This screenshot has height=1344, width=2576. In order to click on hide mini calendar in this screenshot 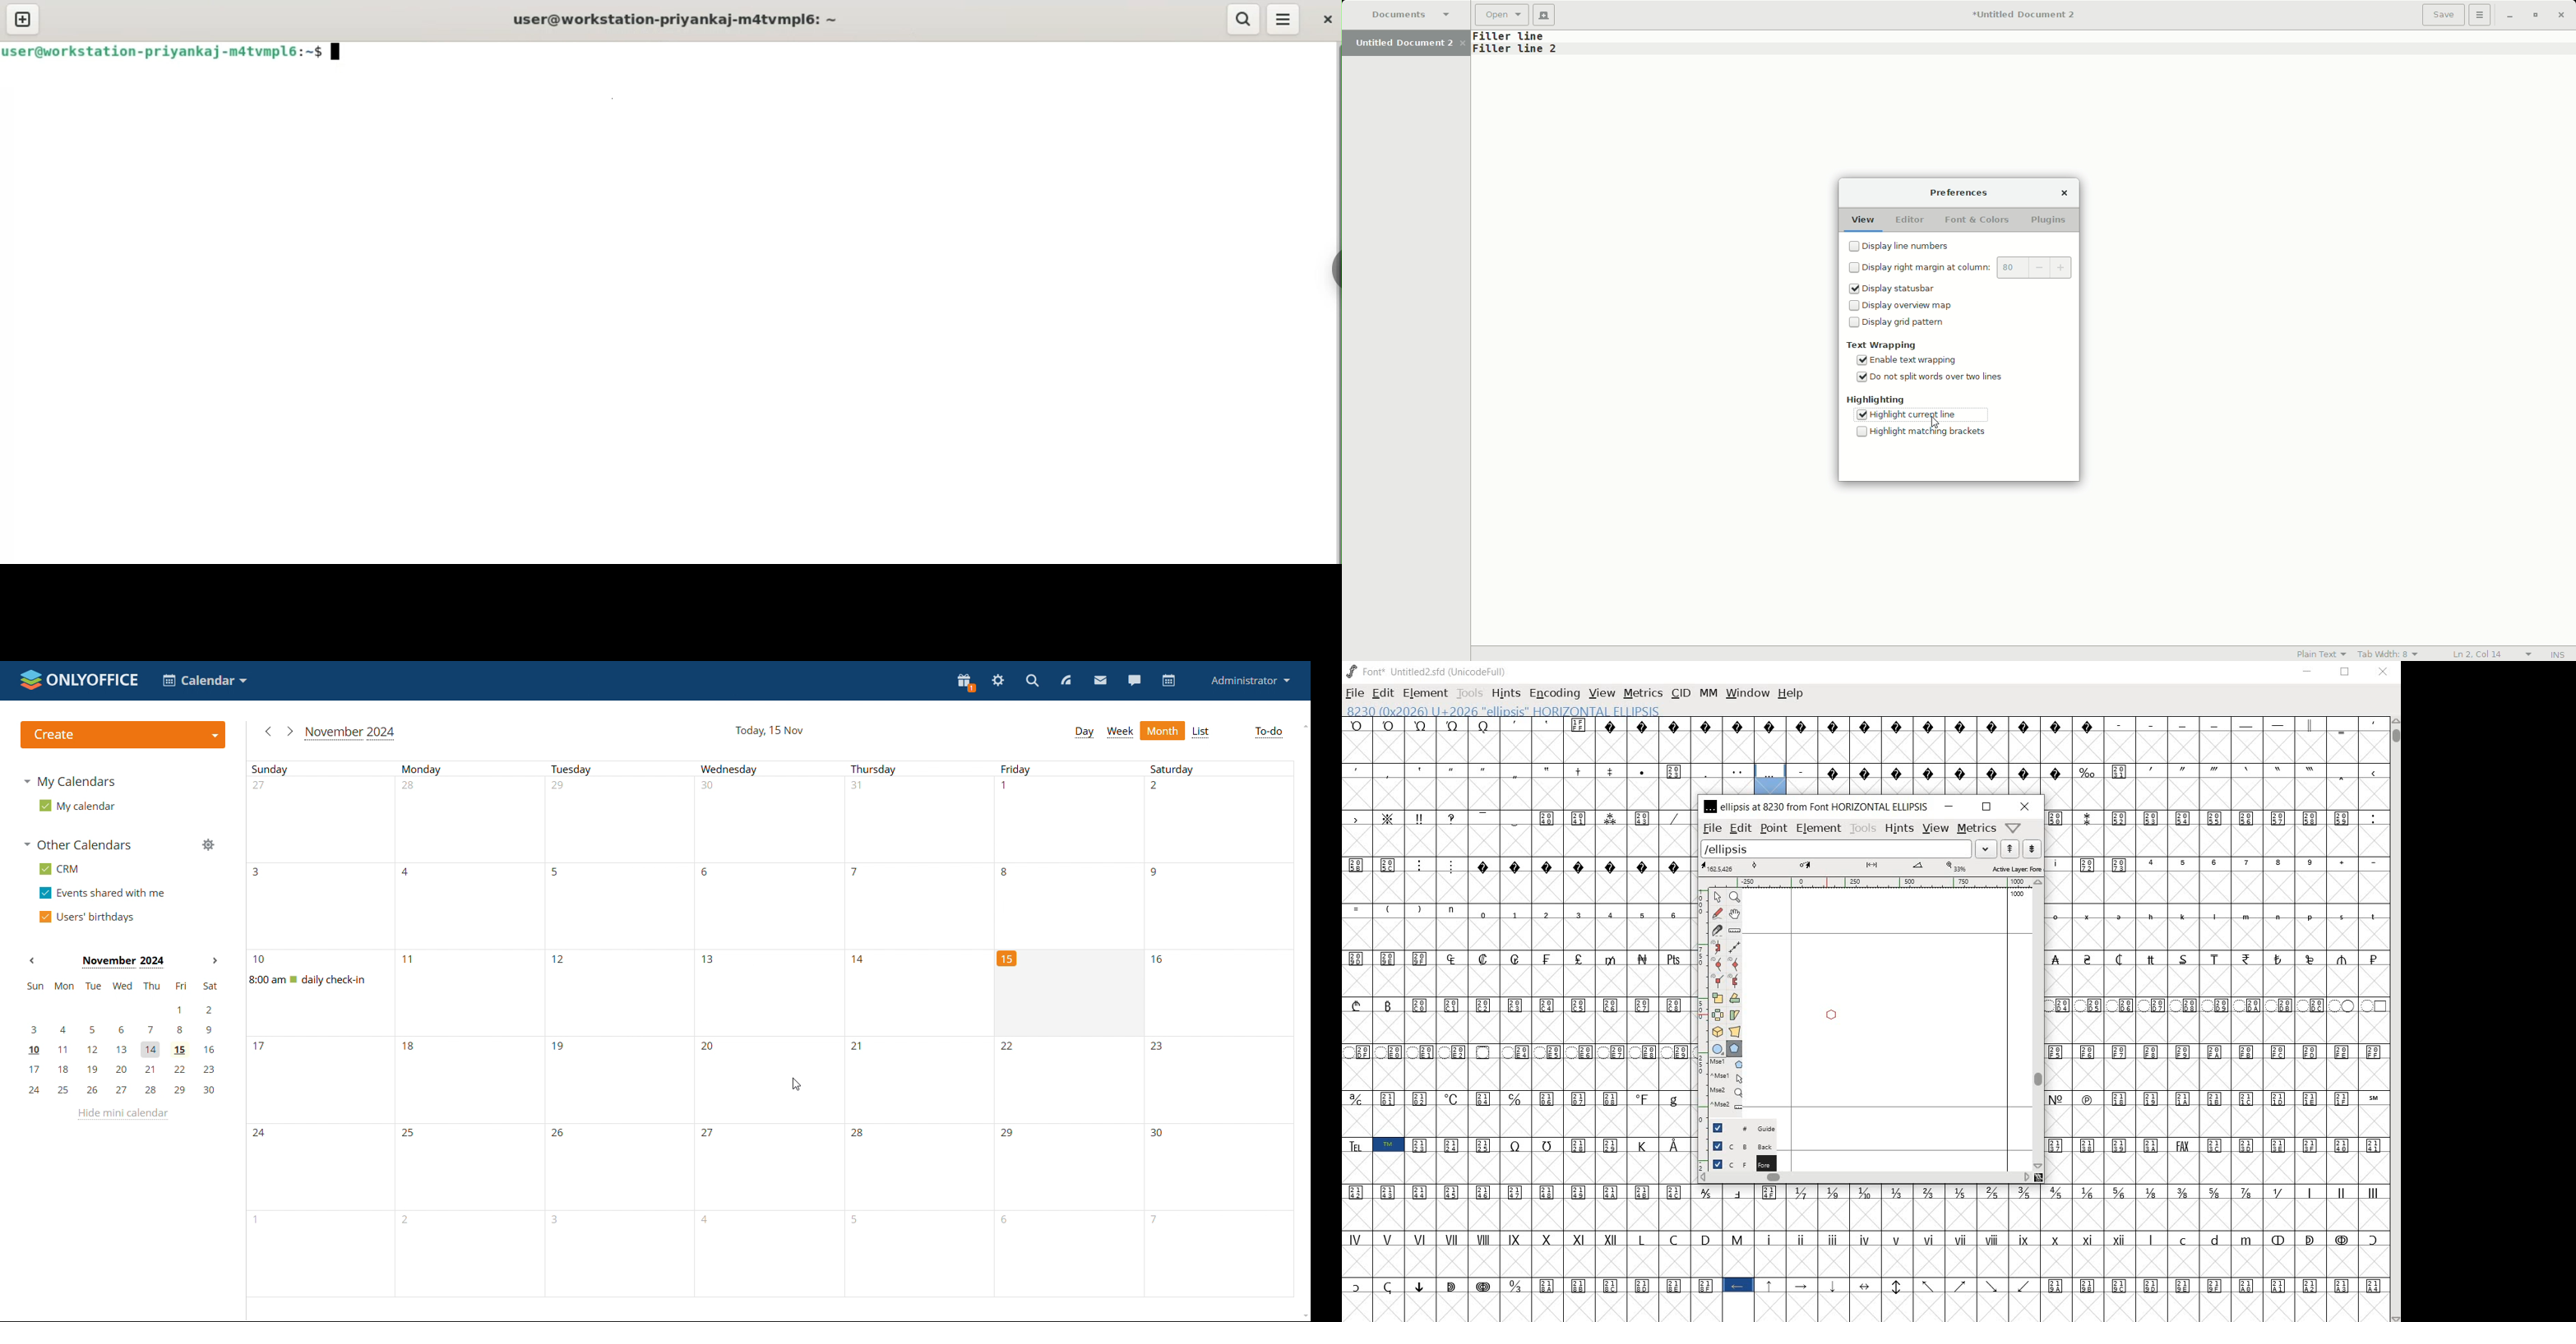, I will do `click(122, 1115)`.